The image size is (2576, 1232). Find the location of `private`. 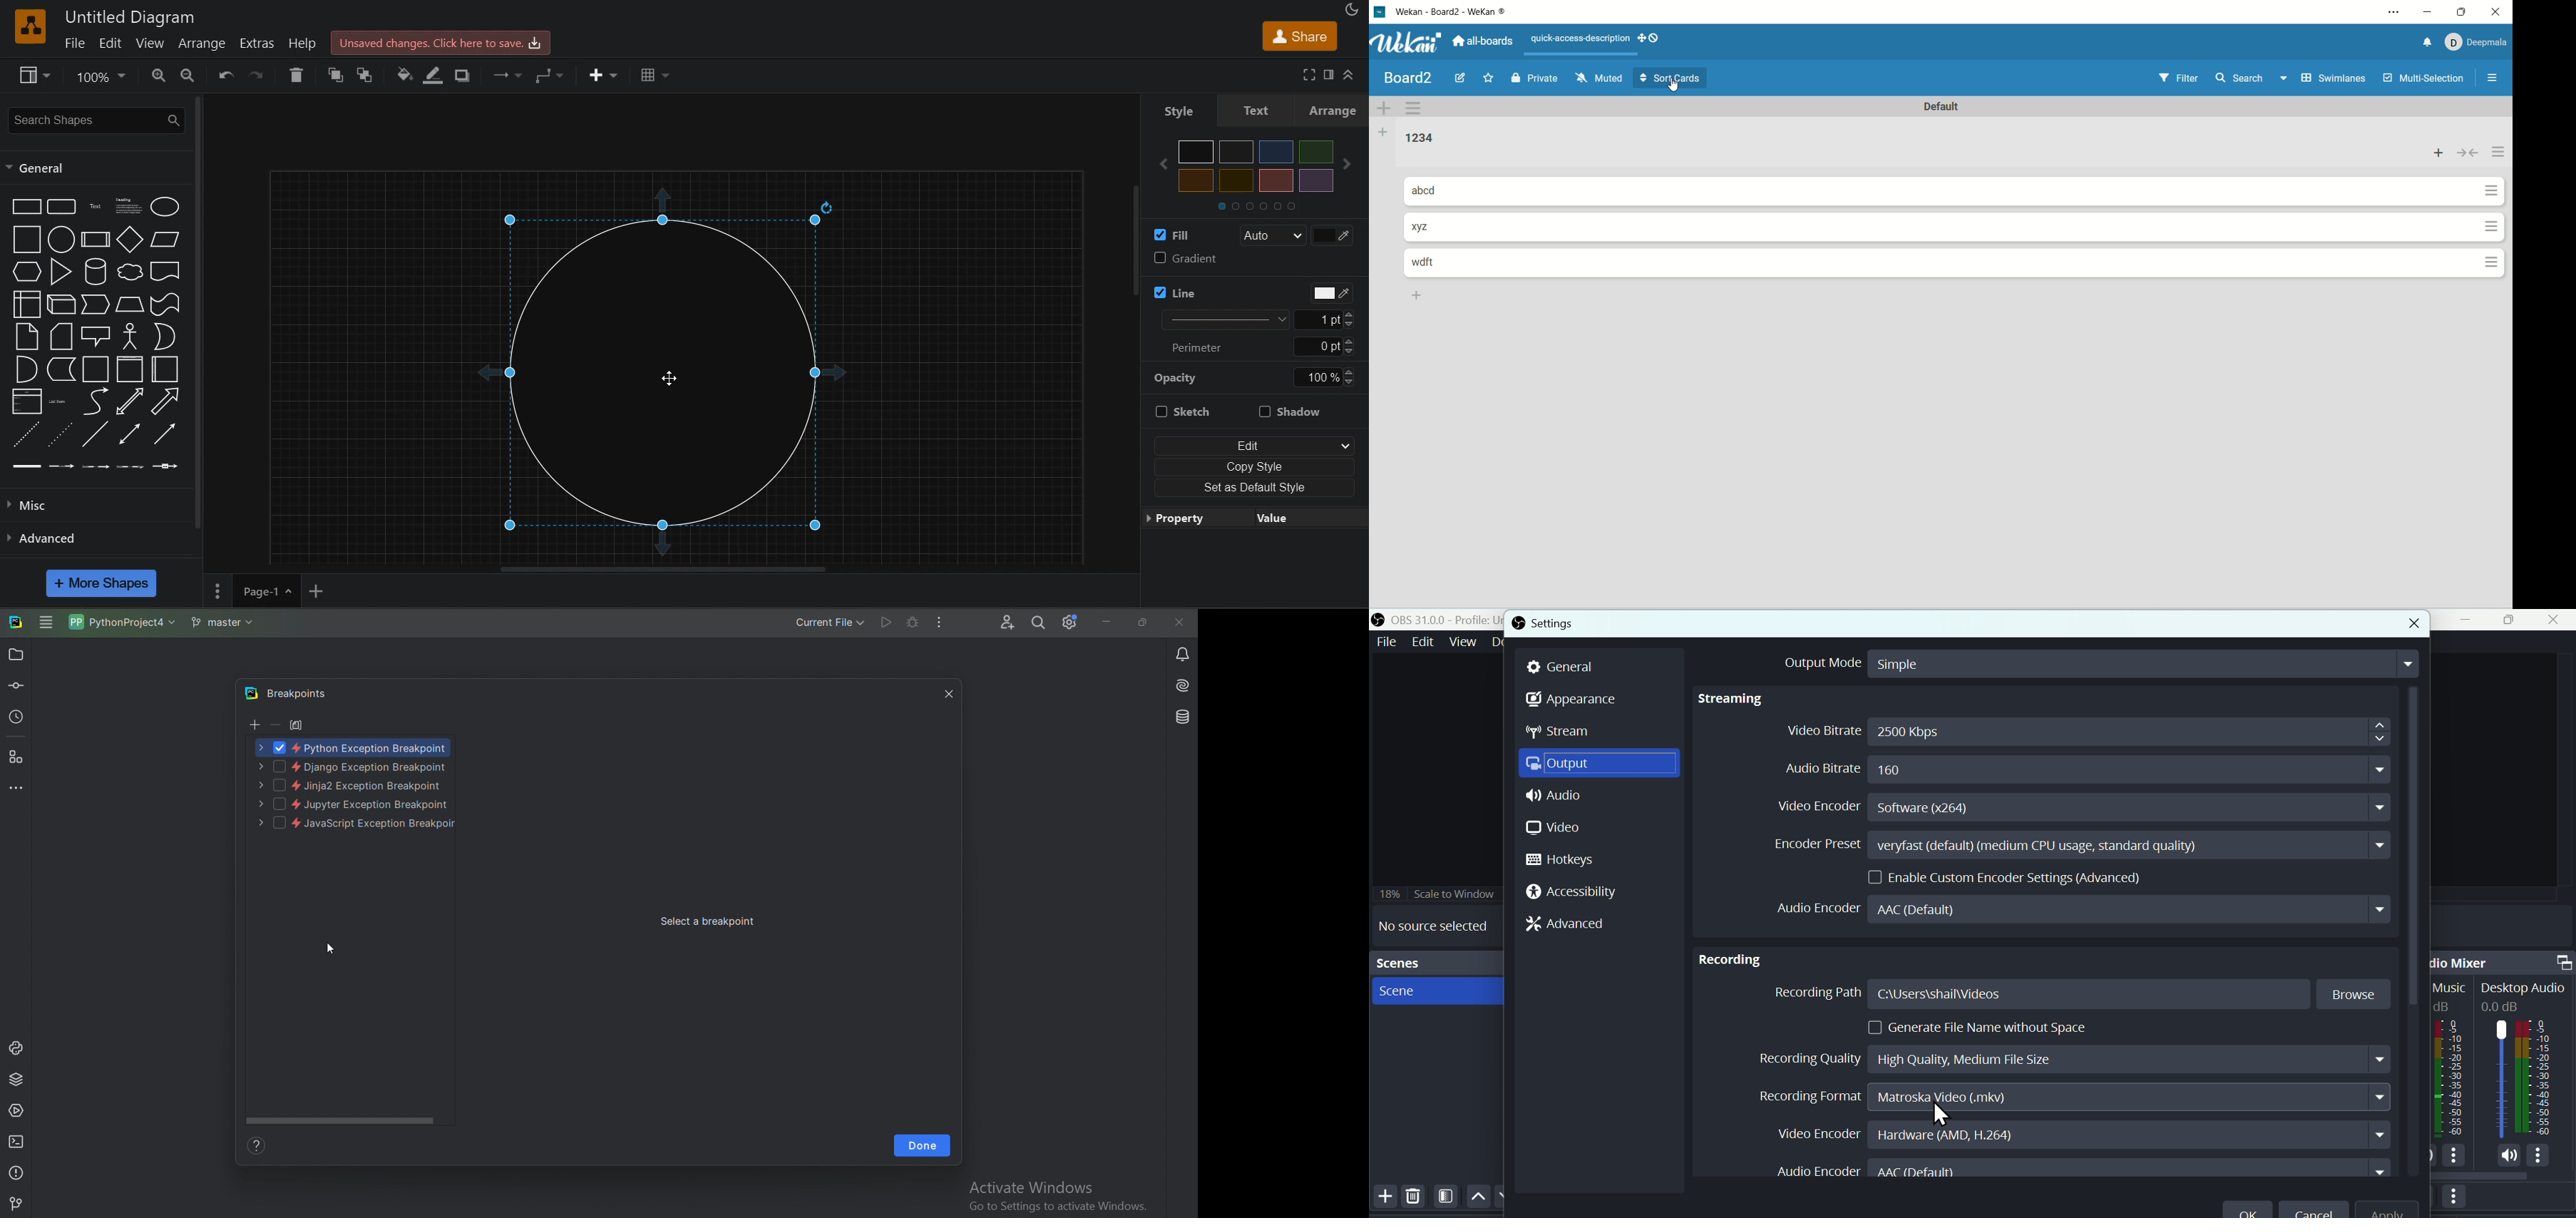

private is located at coordinates (1535, 79).